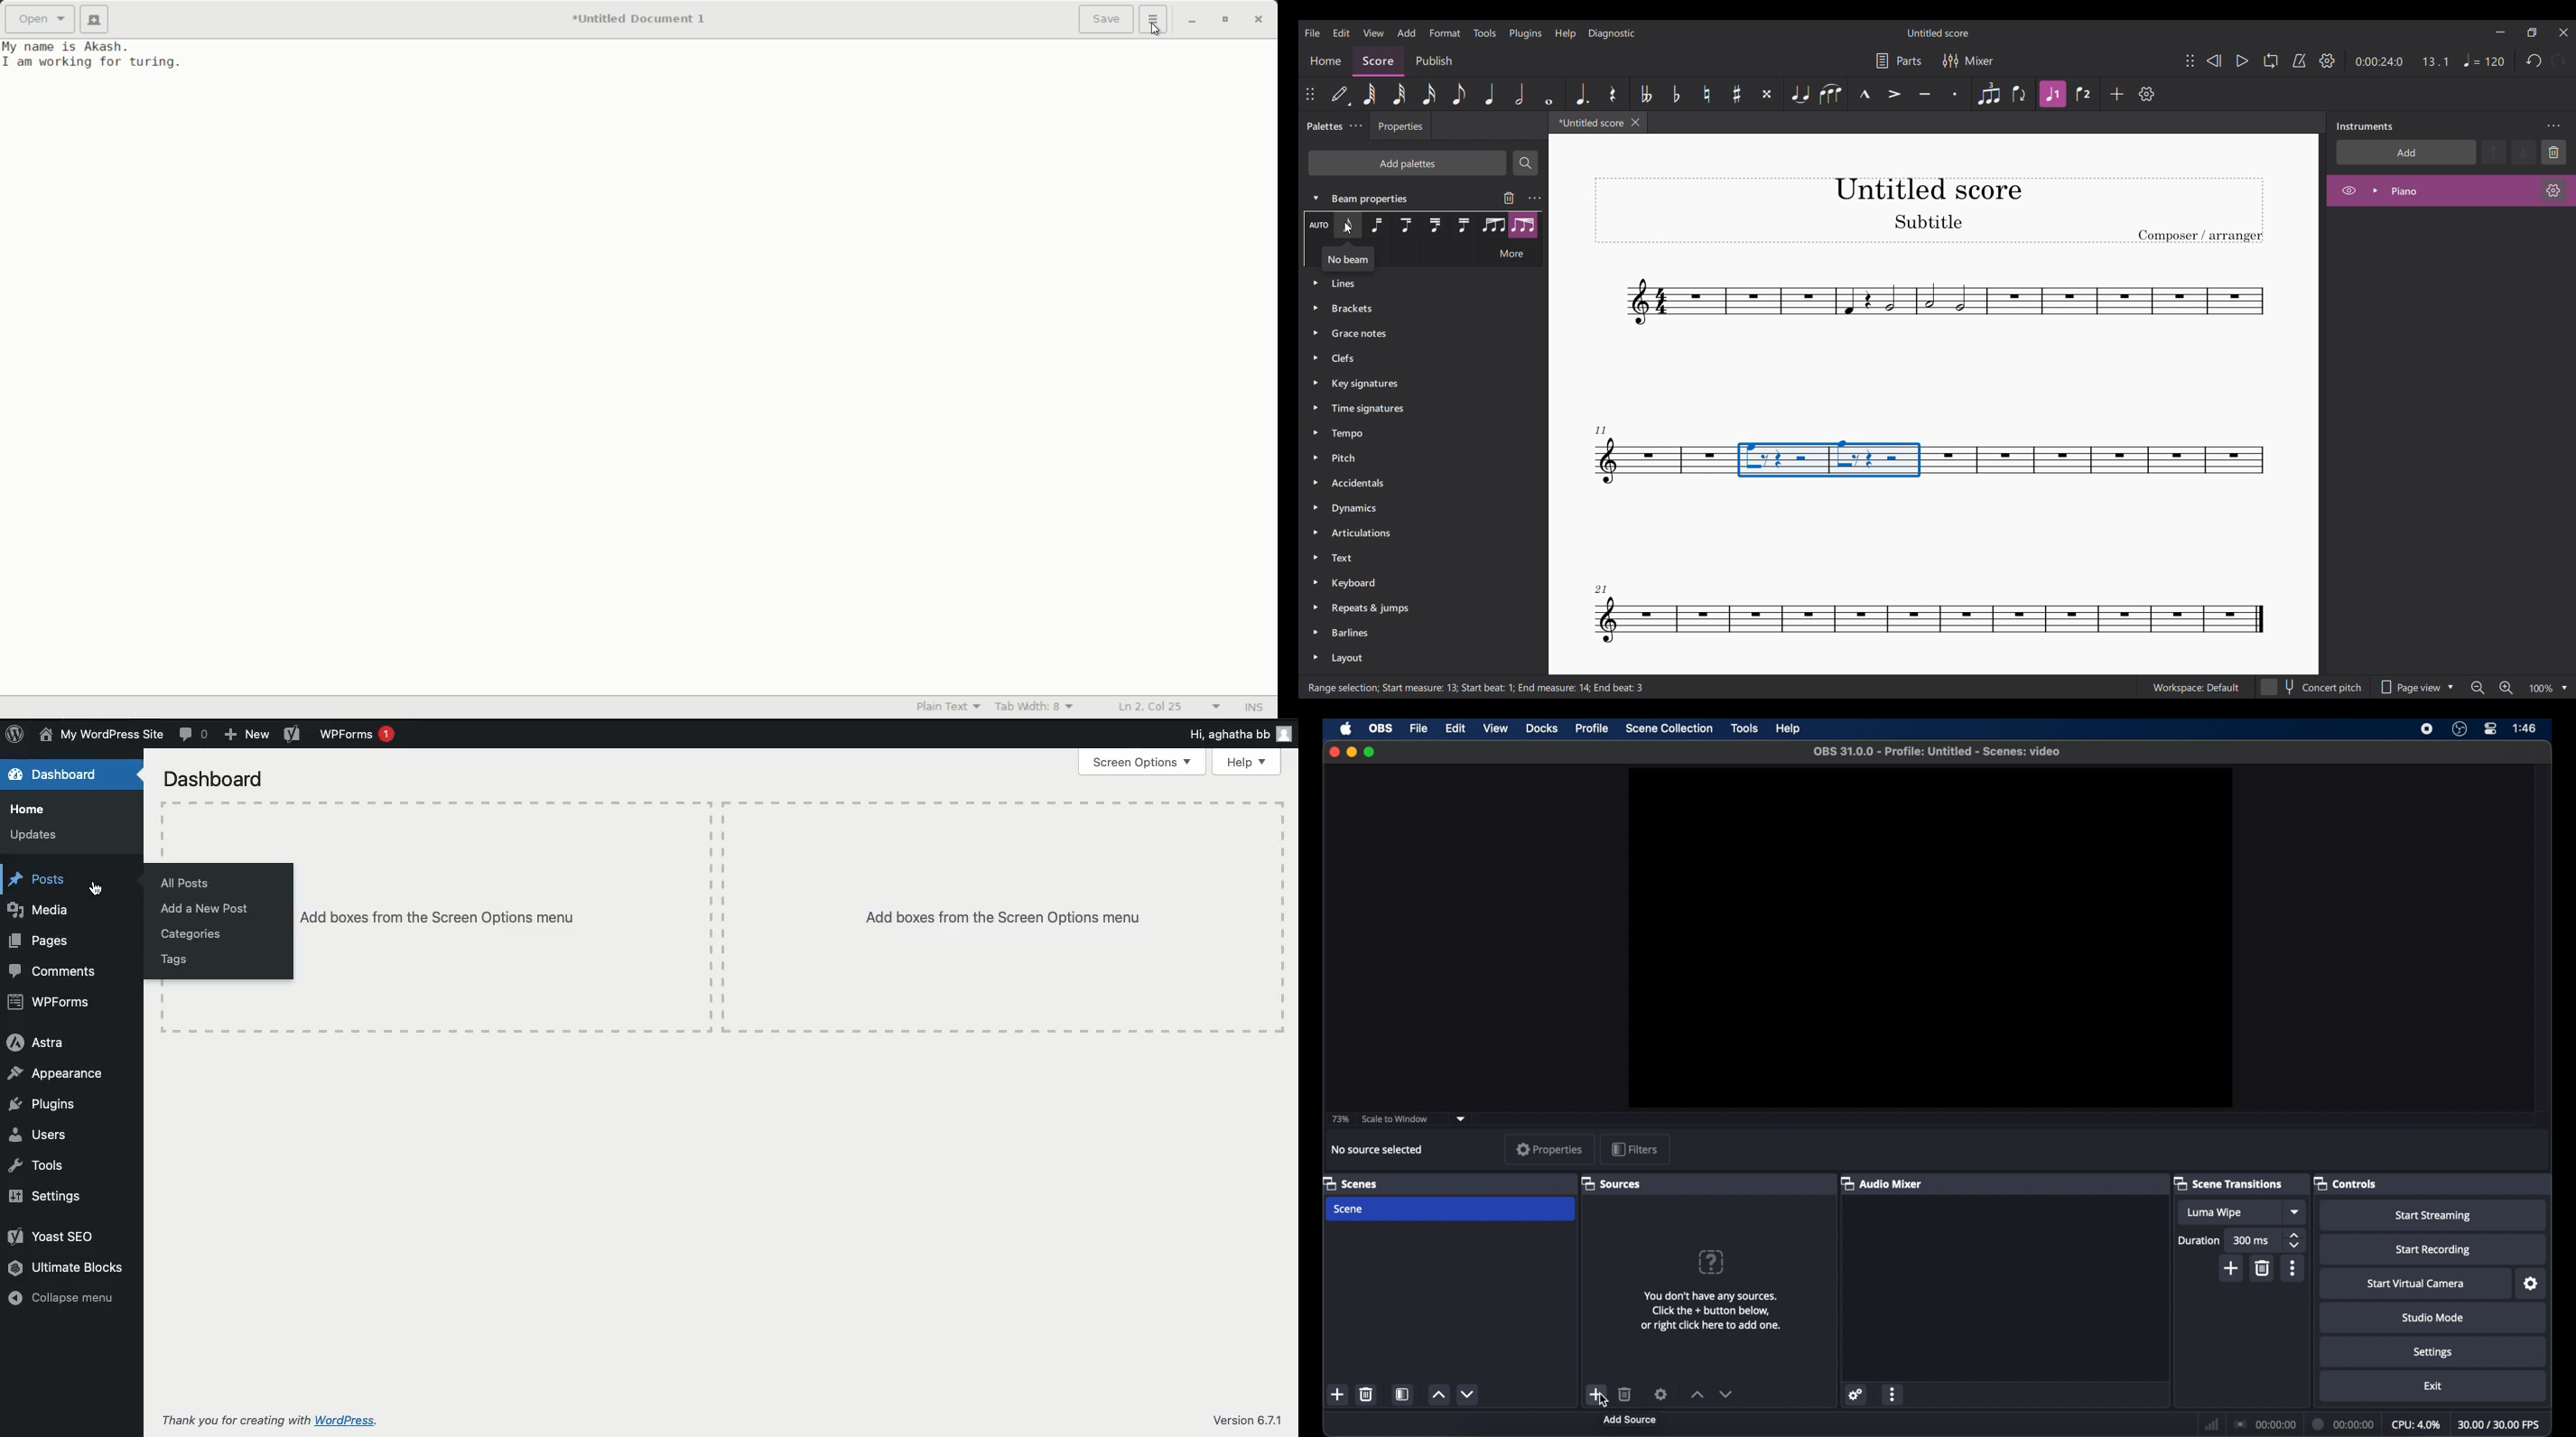  I want to click on luma wipe, so click(2215, 1213).